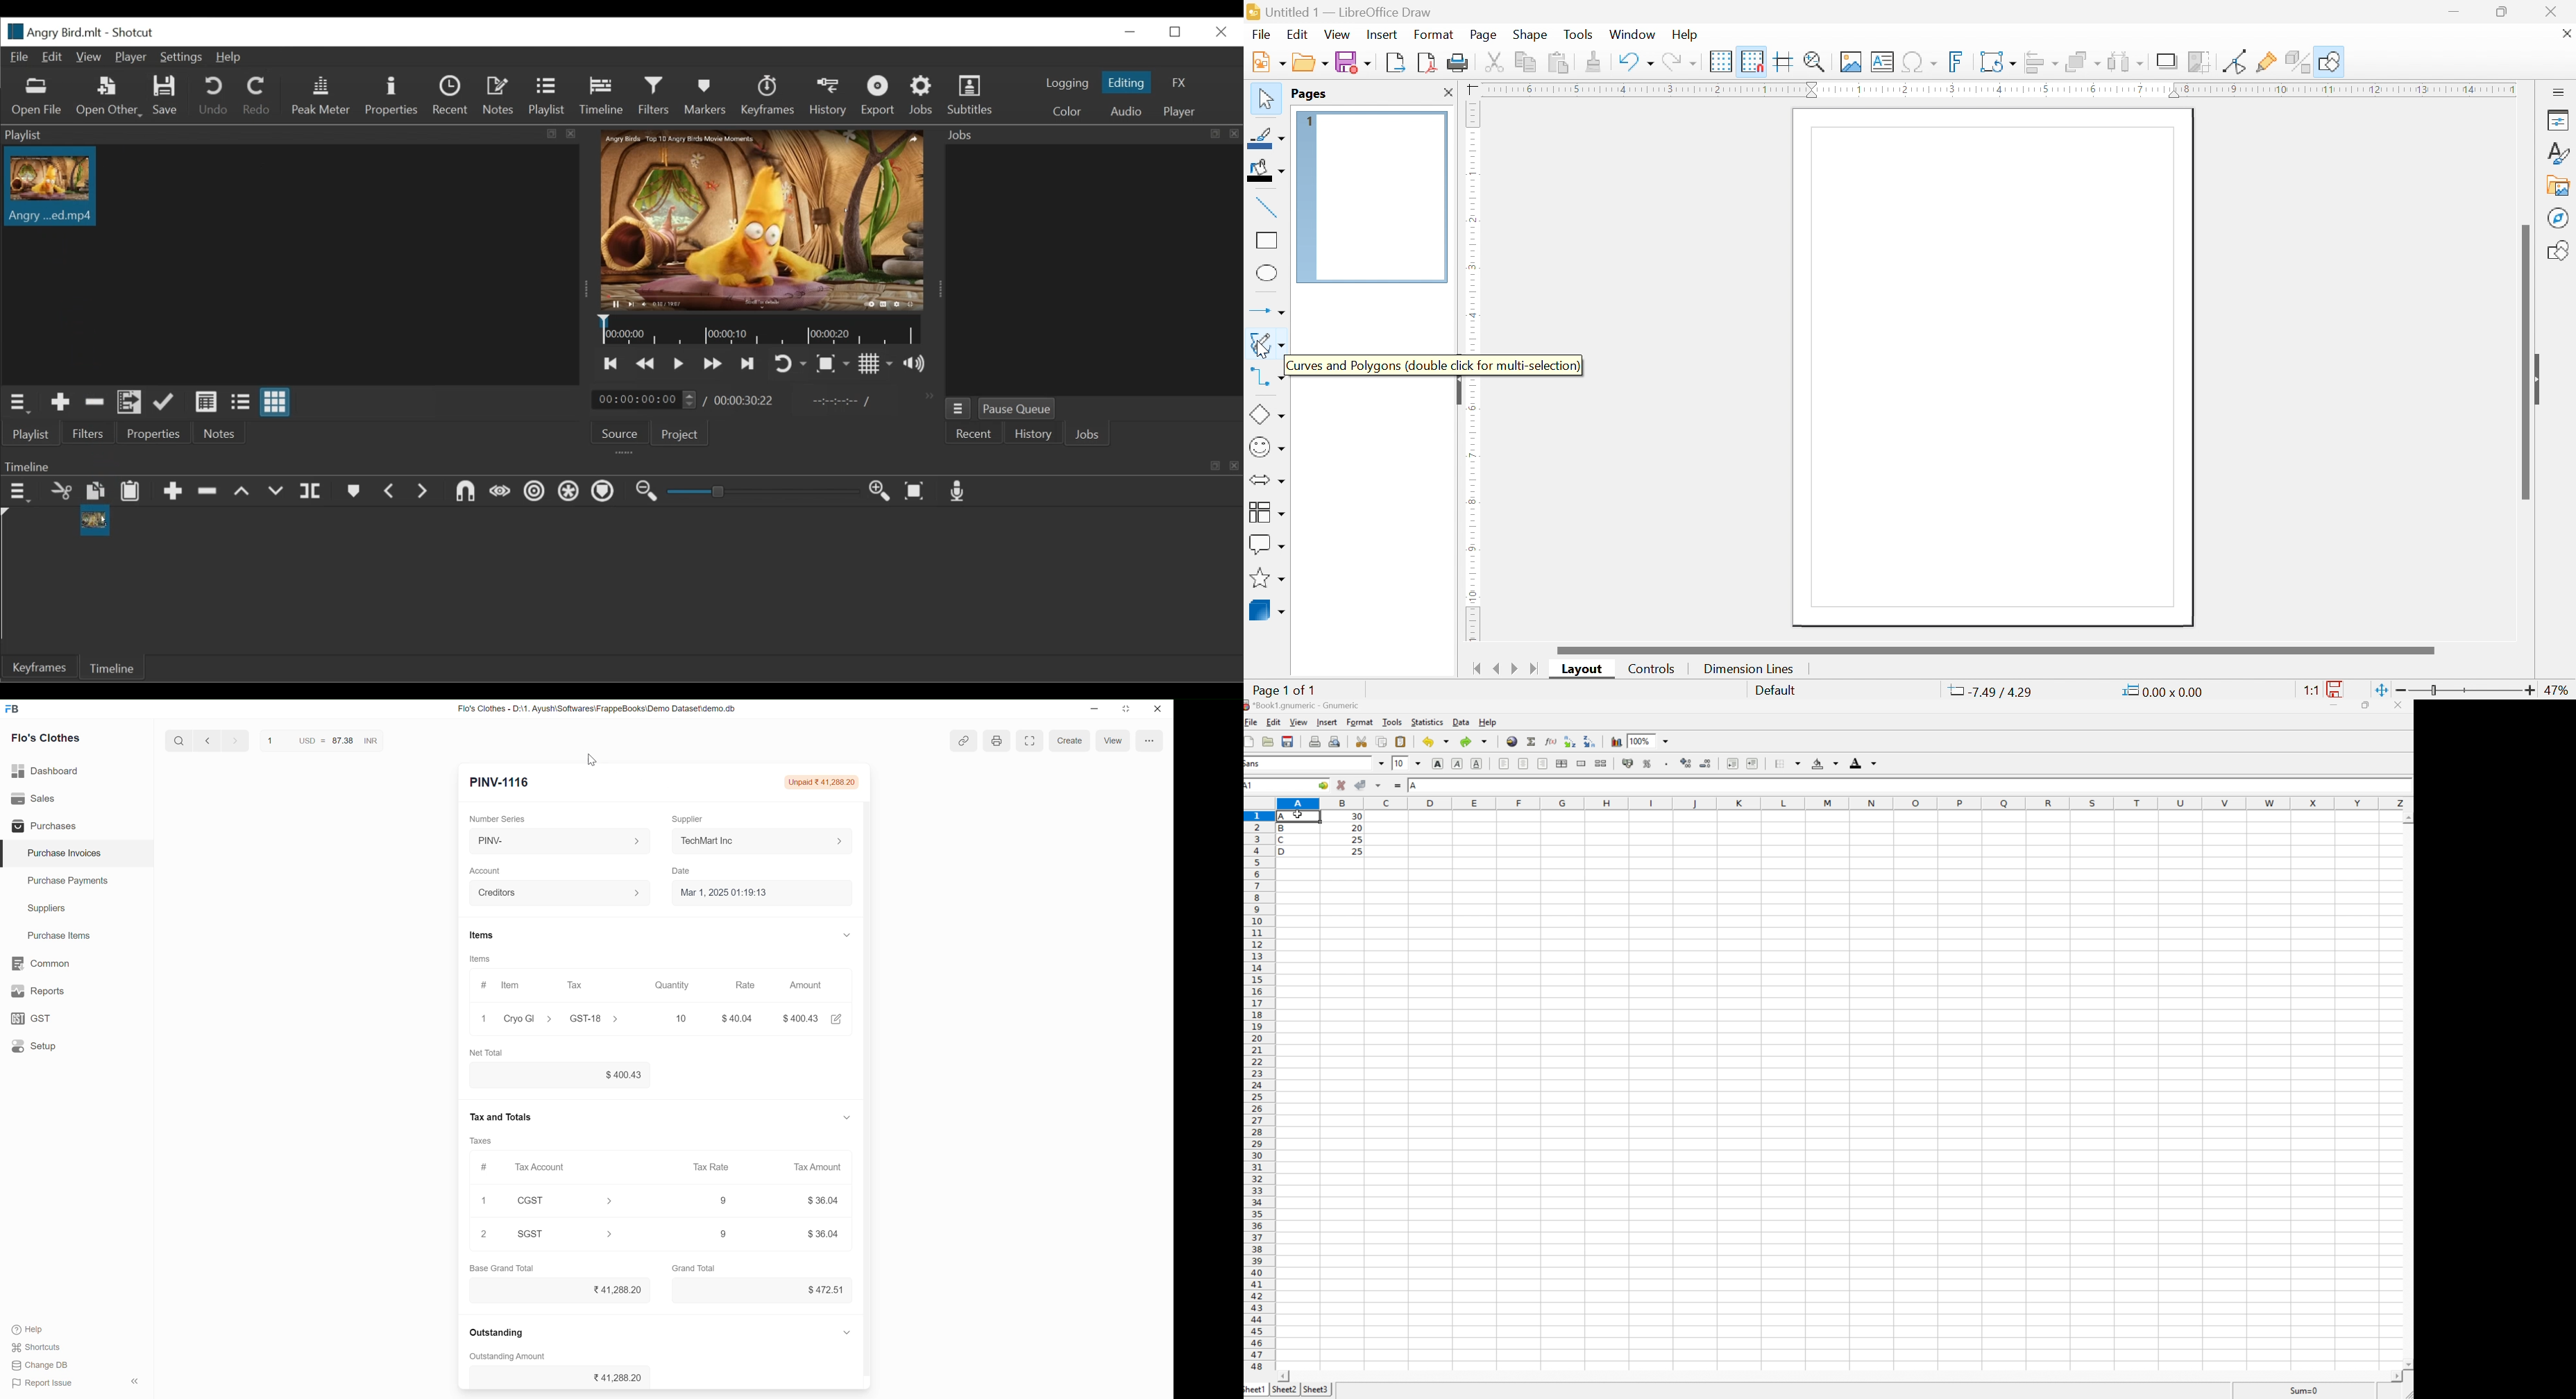  Describe the element at coordinates (593, 1019) in the screenshot. I see `GST-18` at that location.